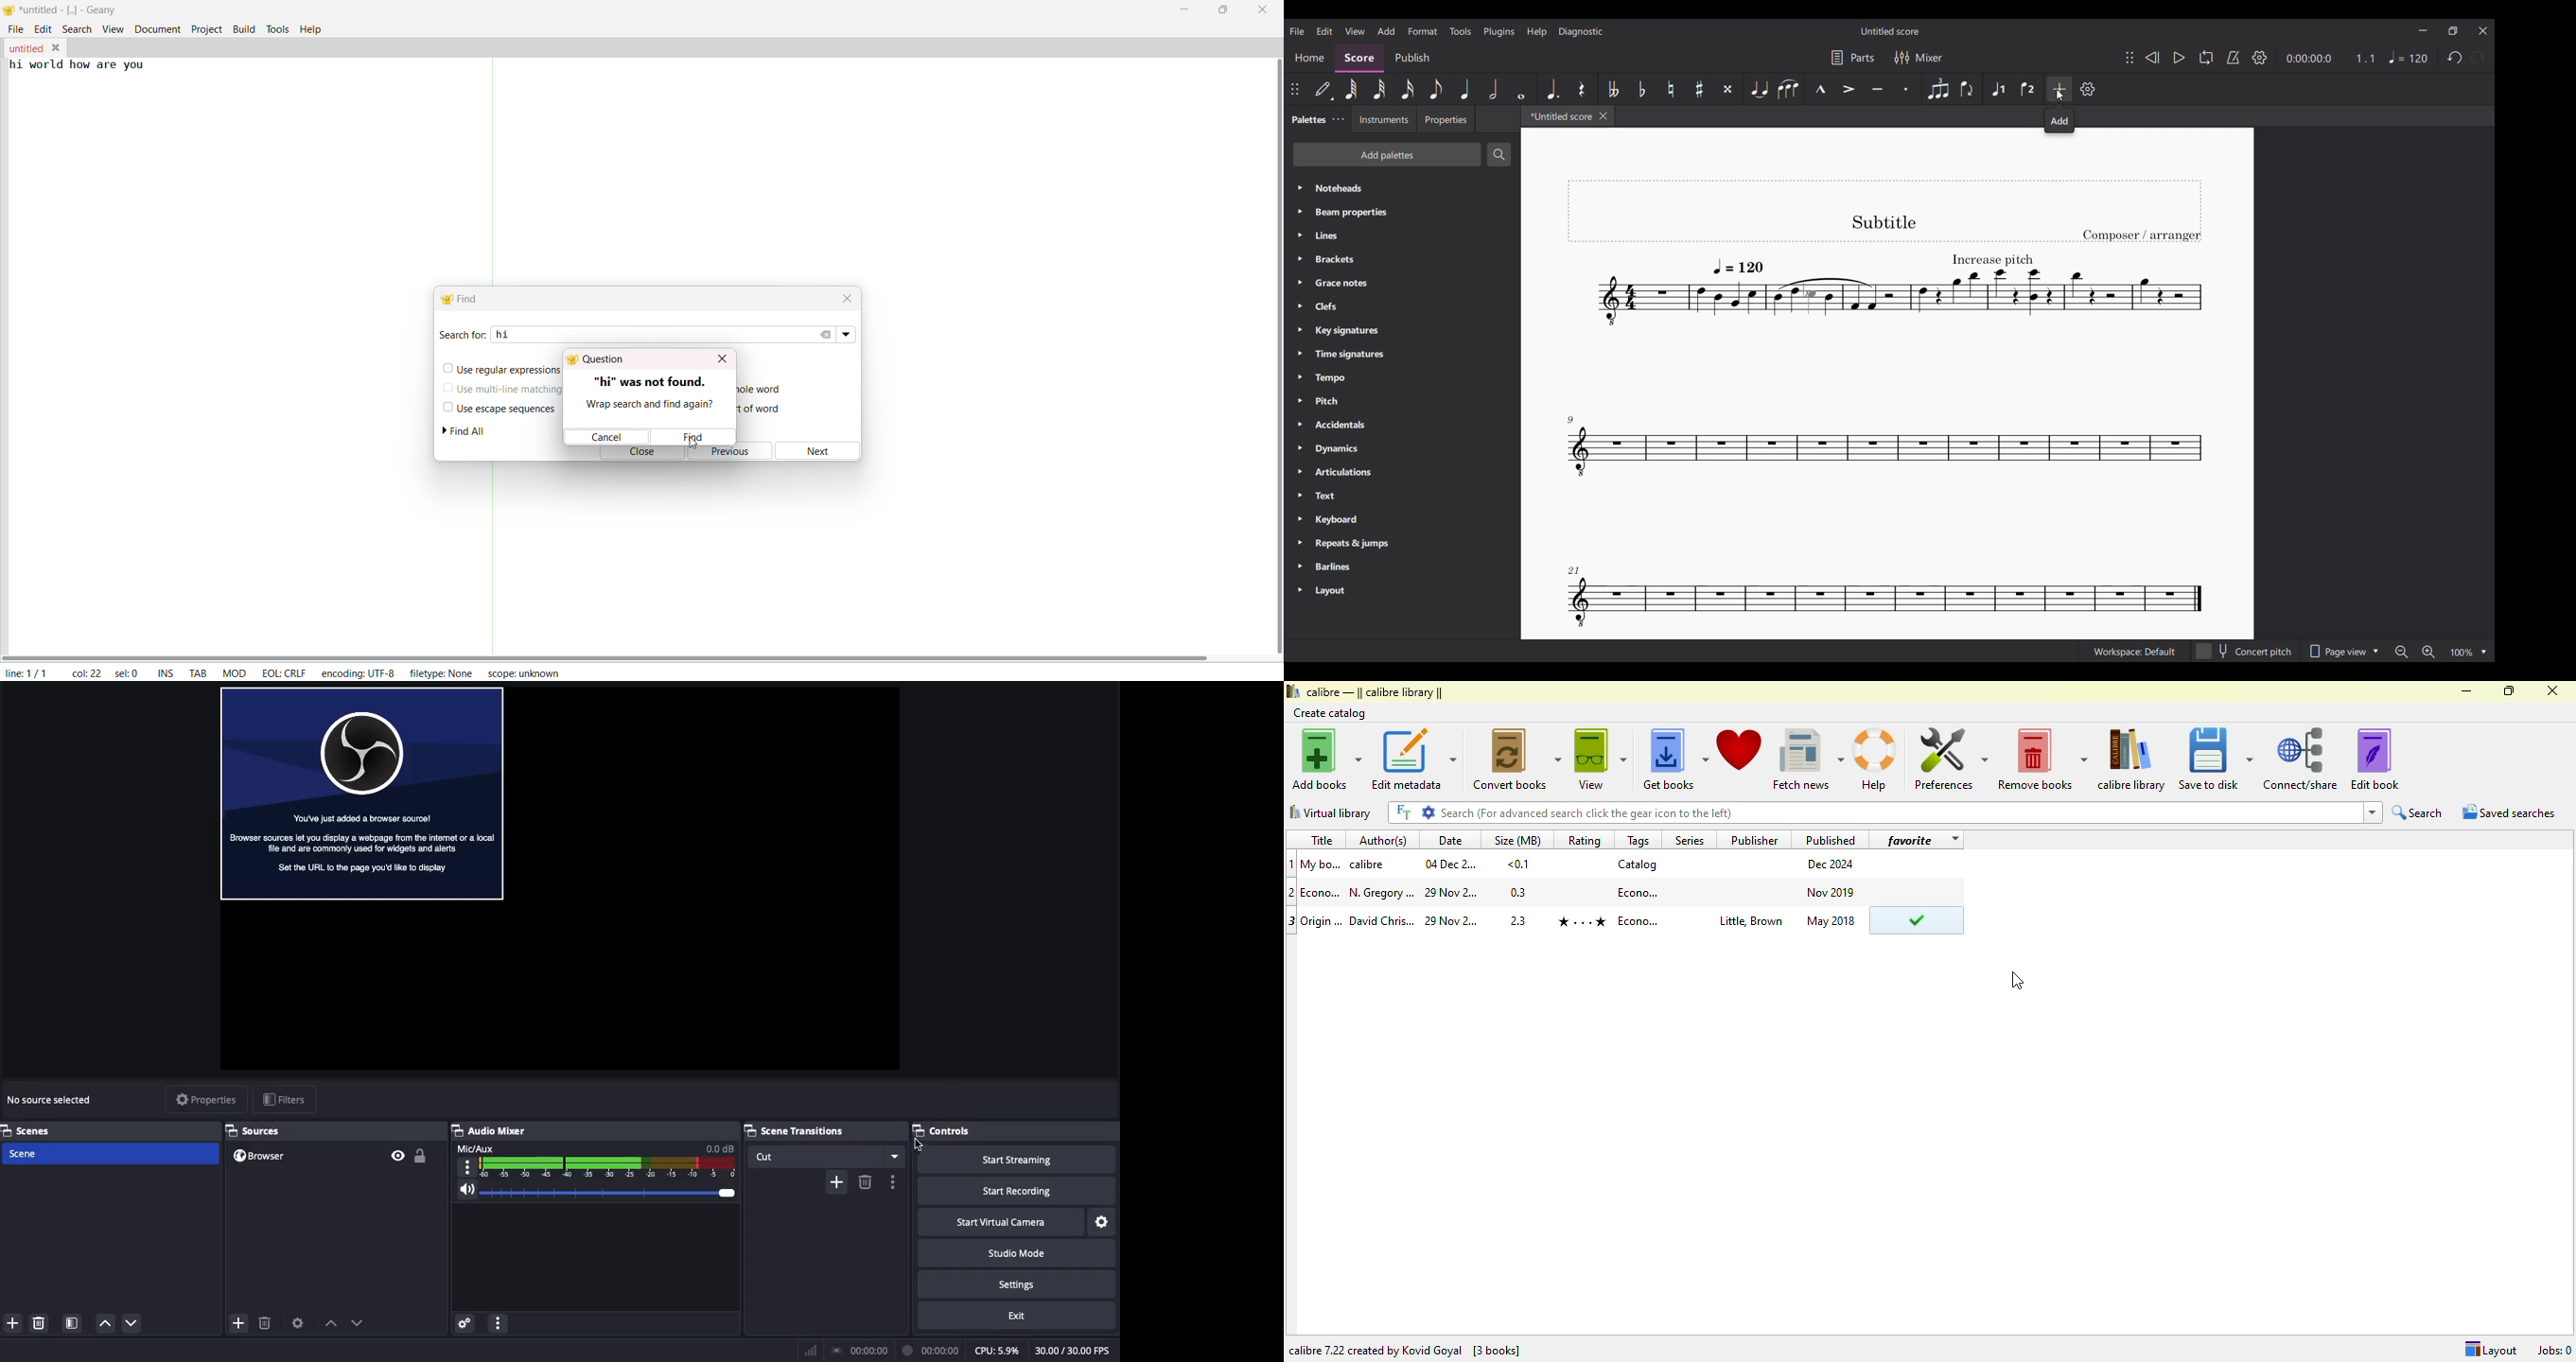 The height and width of the screenshot is (1372, 2576). What do you see at coordinates (2418, 812) in the screenshot?
I see `search` at bounding box center [2418, 812].